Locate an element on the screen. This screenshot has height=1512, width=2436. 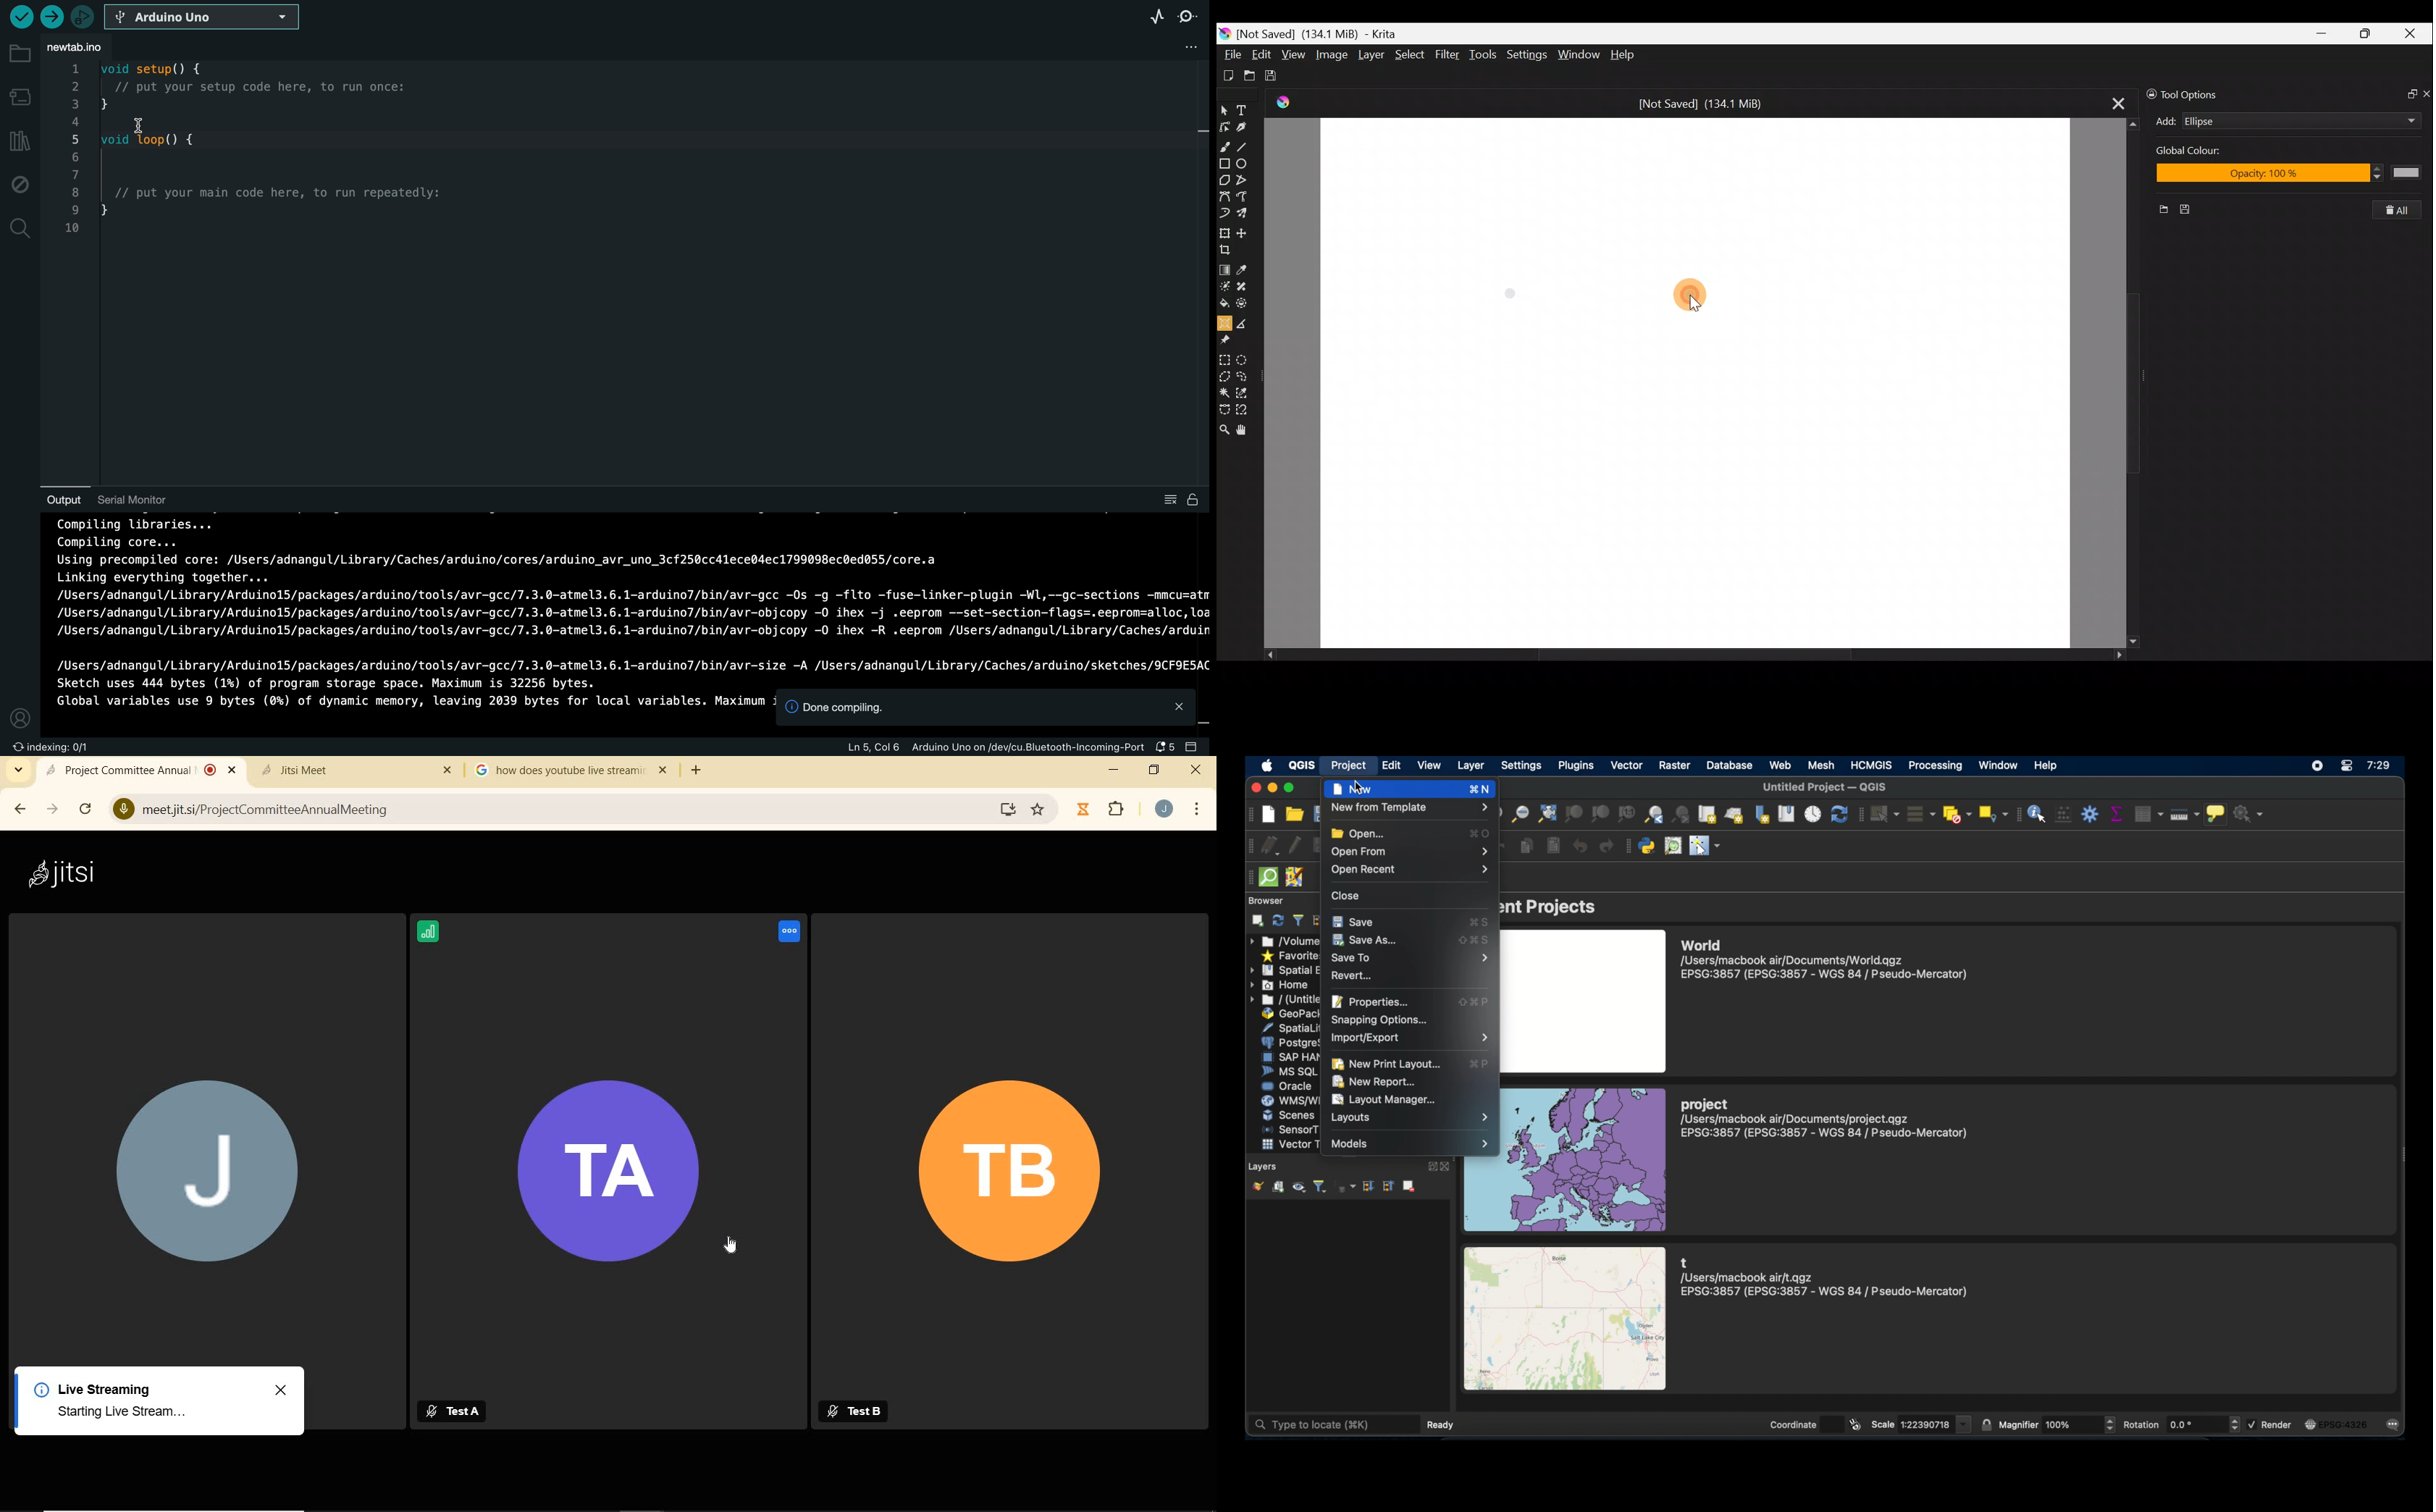
processing is located at coordinates (1934, 765).